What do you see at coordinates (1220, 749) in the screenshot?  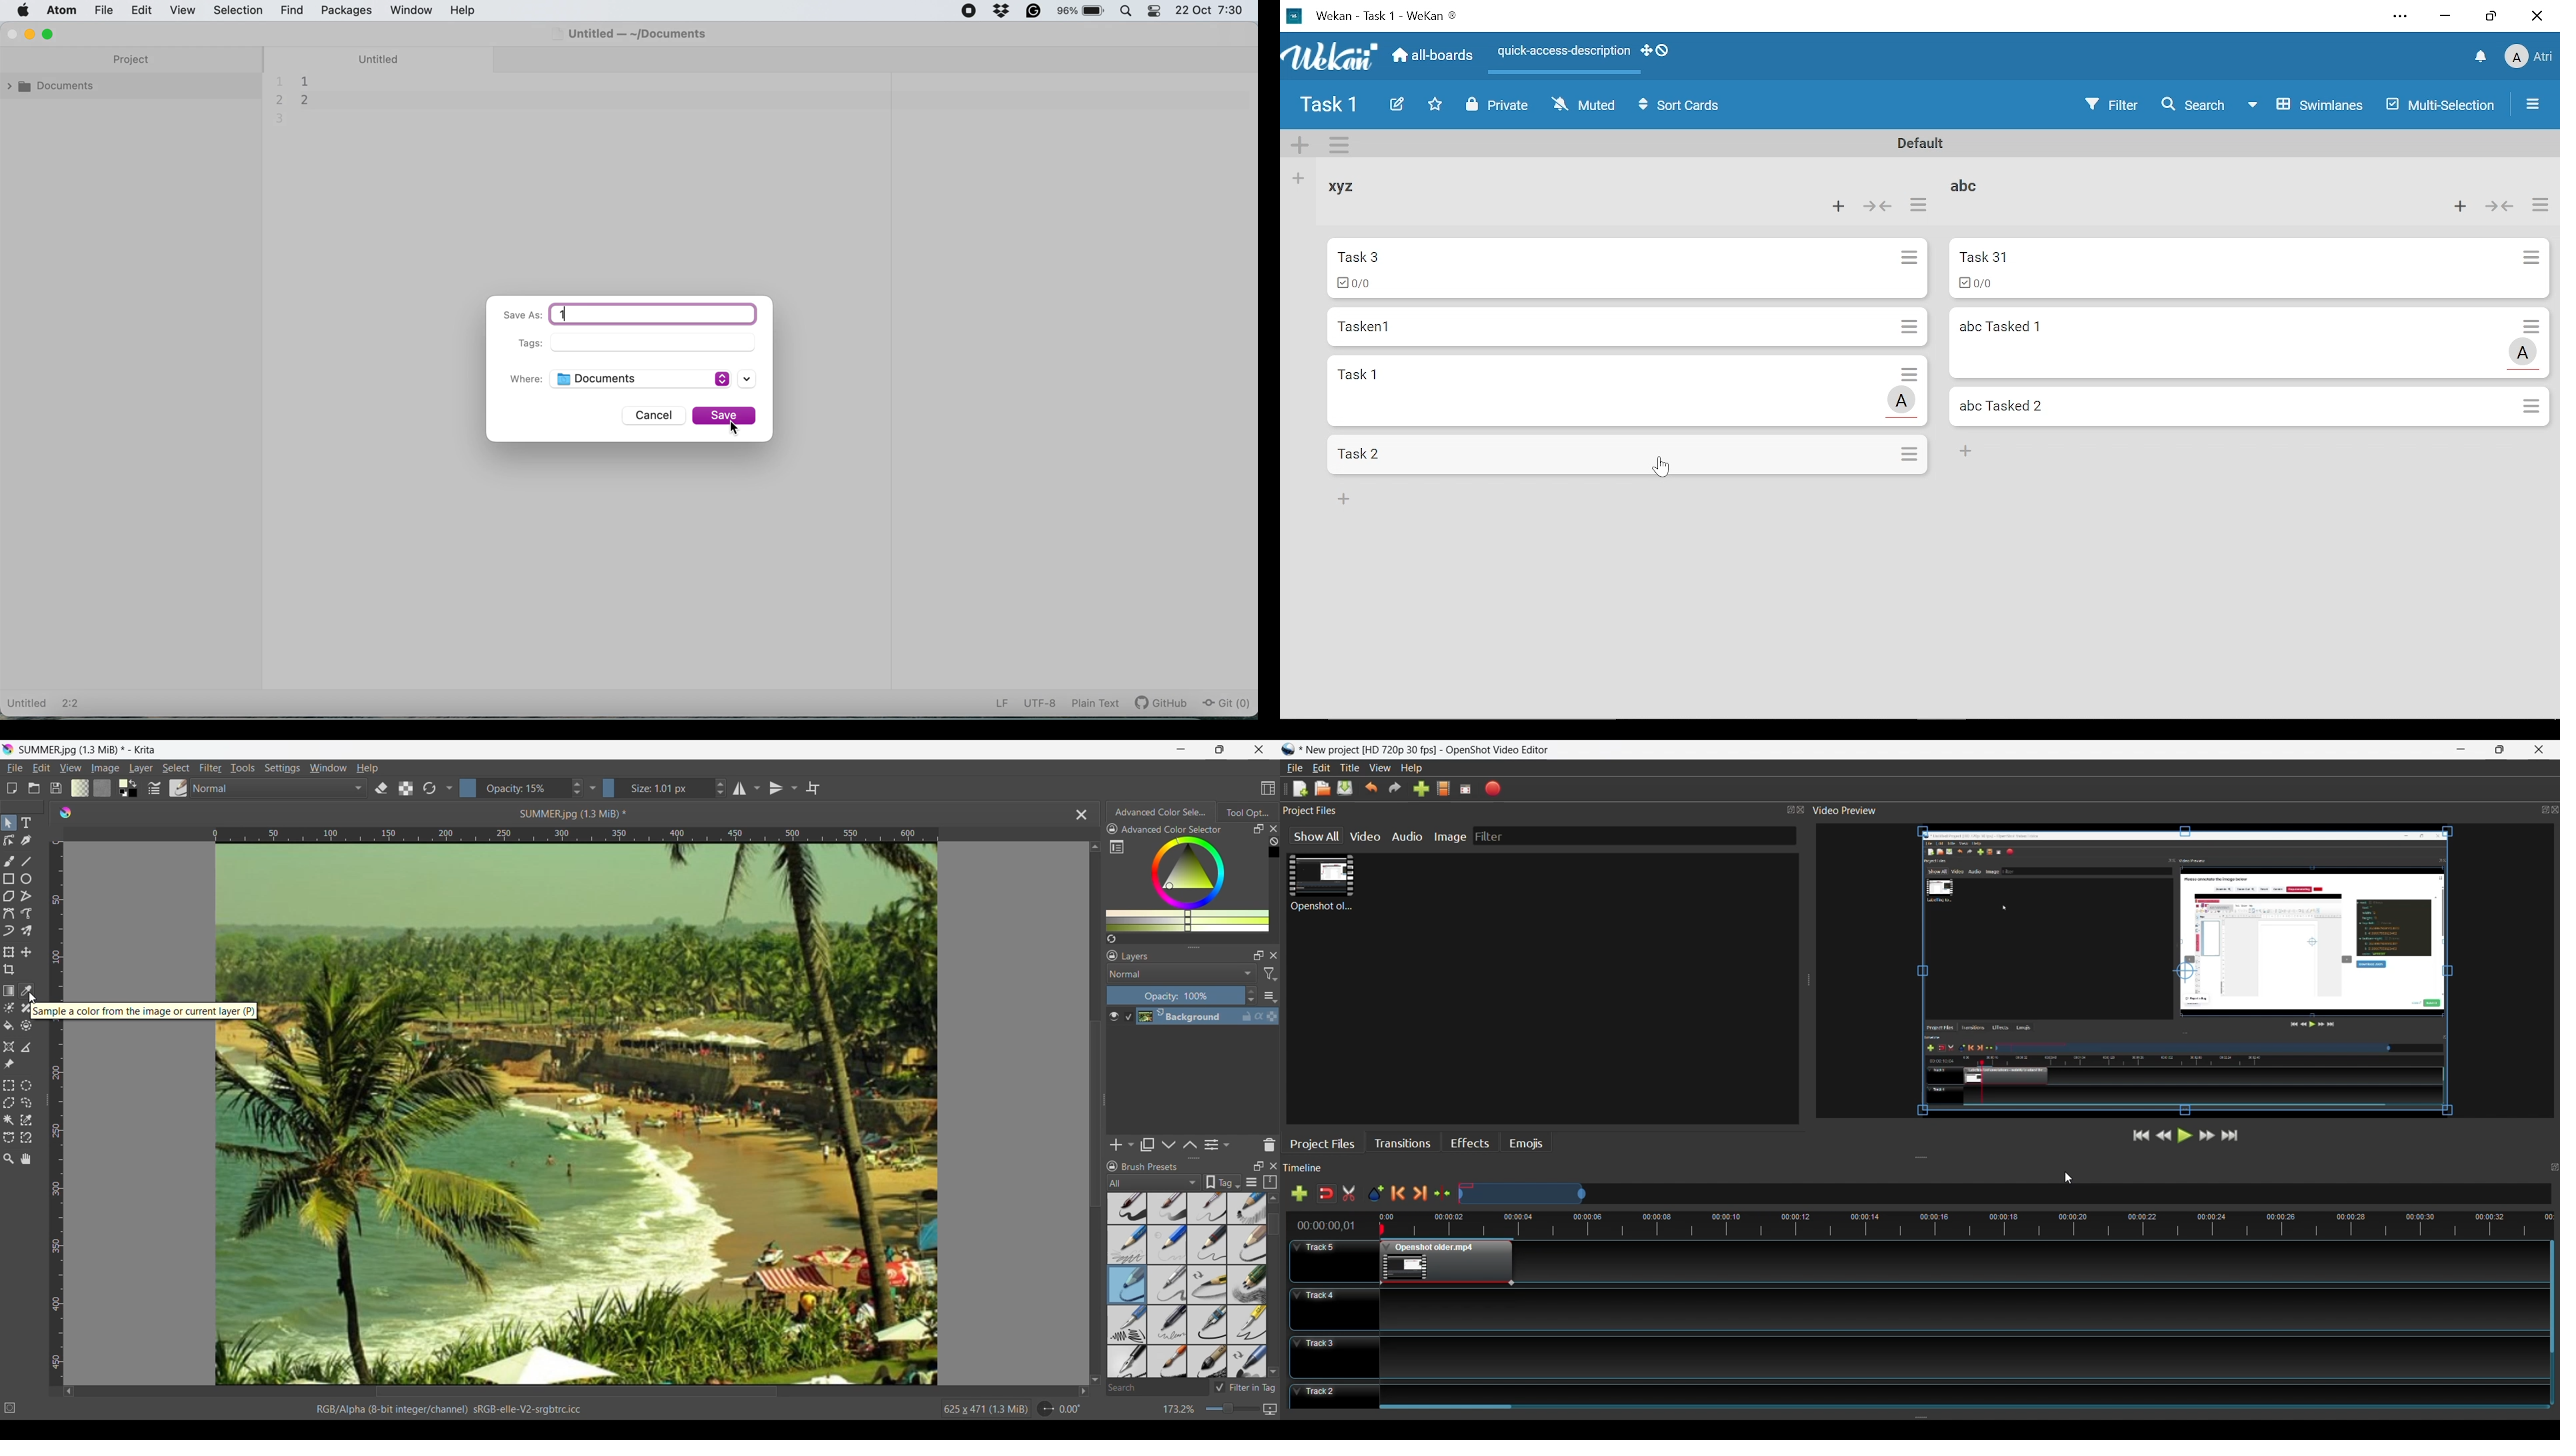 I see `Show interface in smaller tab` at bounding box center [1220, 749].